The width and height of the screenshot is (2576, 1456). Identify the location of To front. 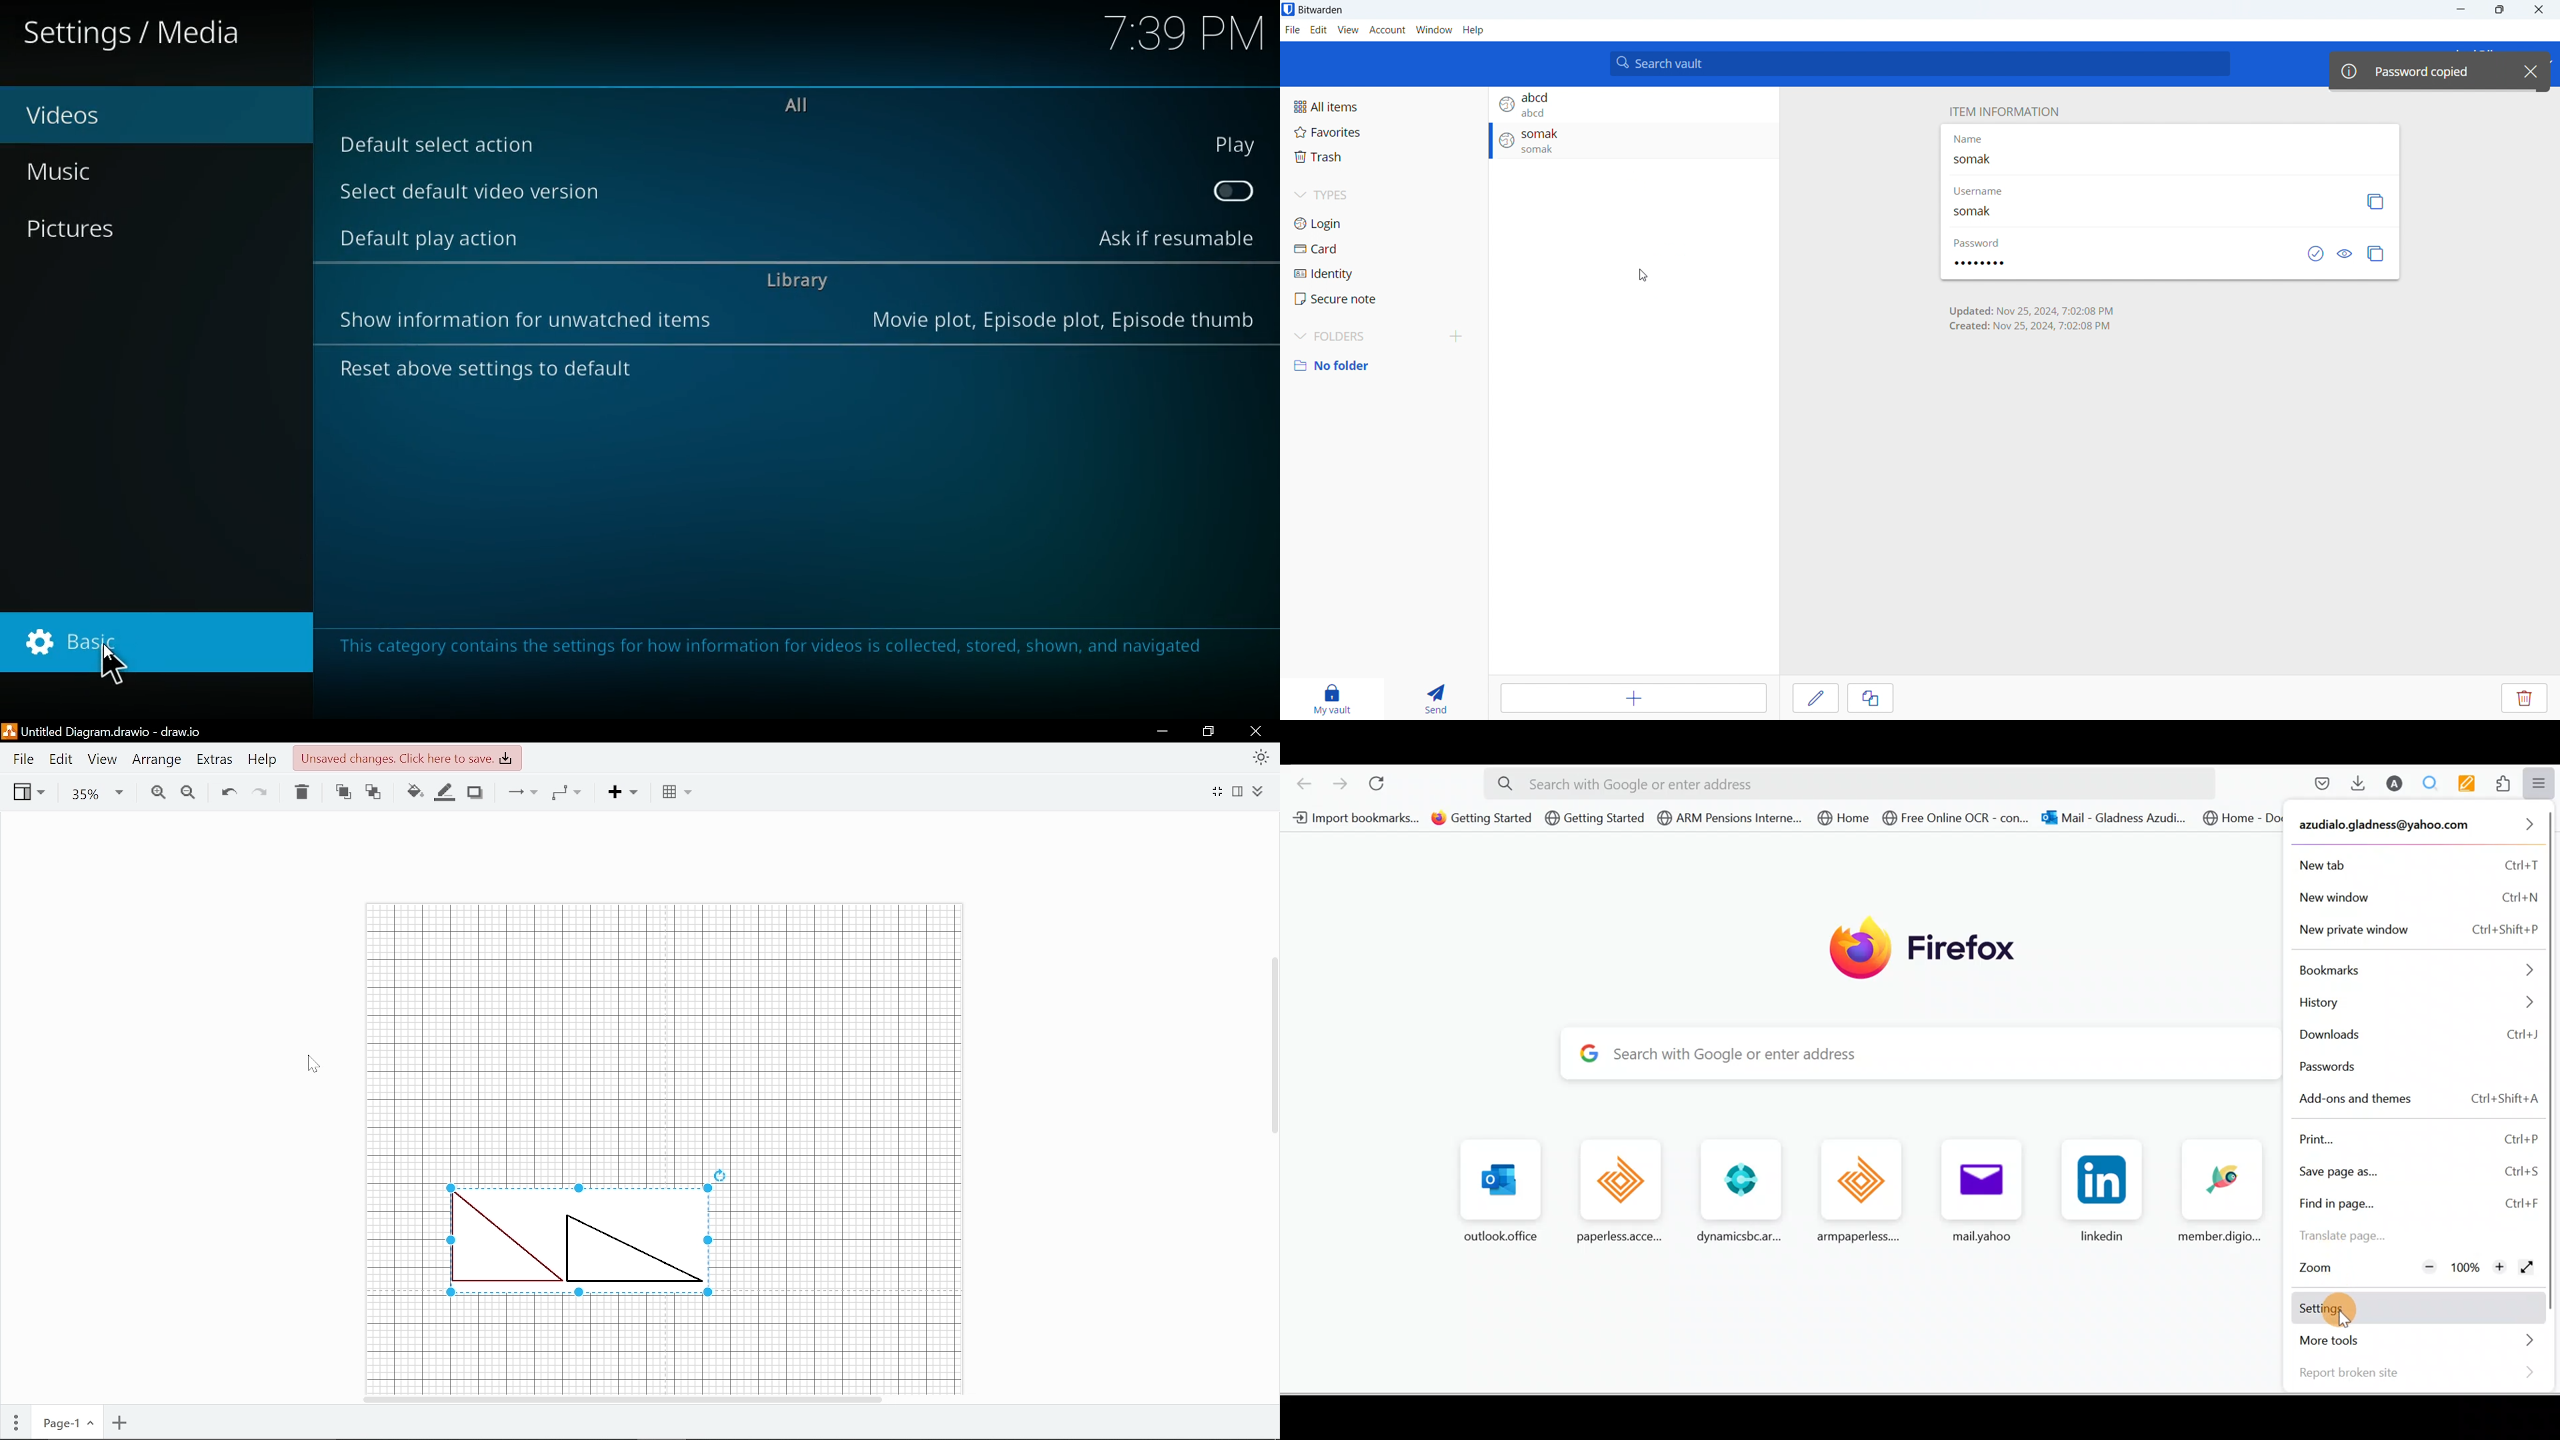
(342, 794).